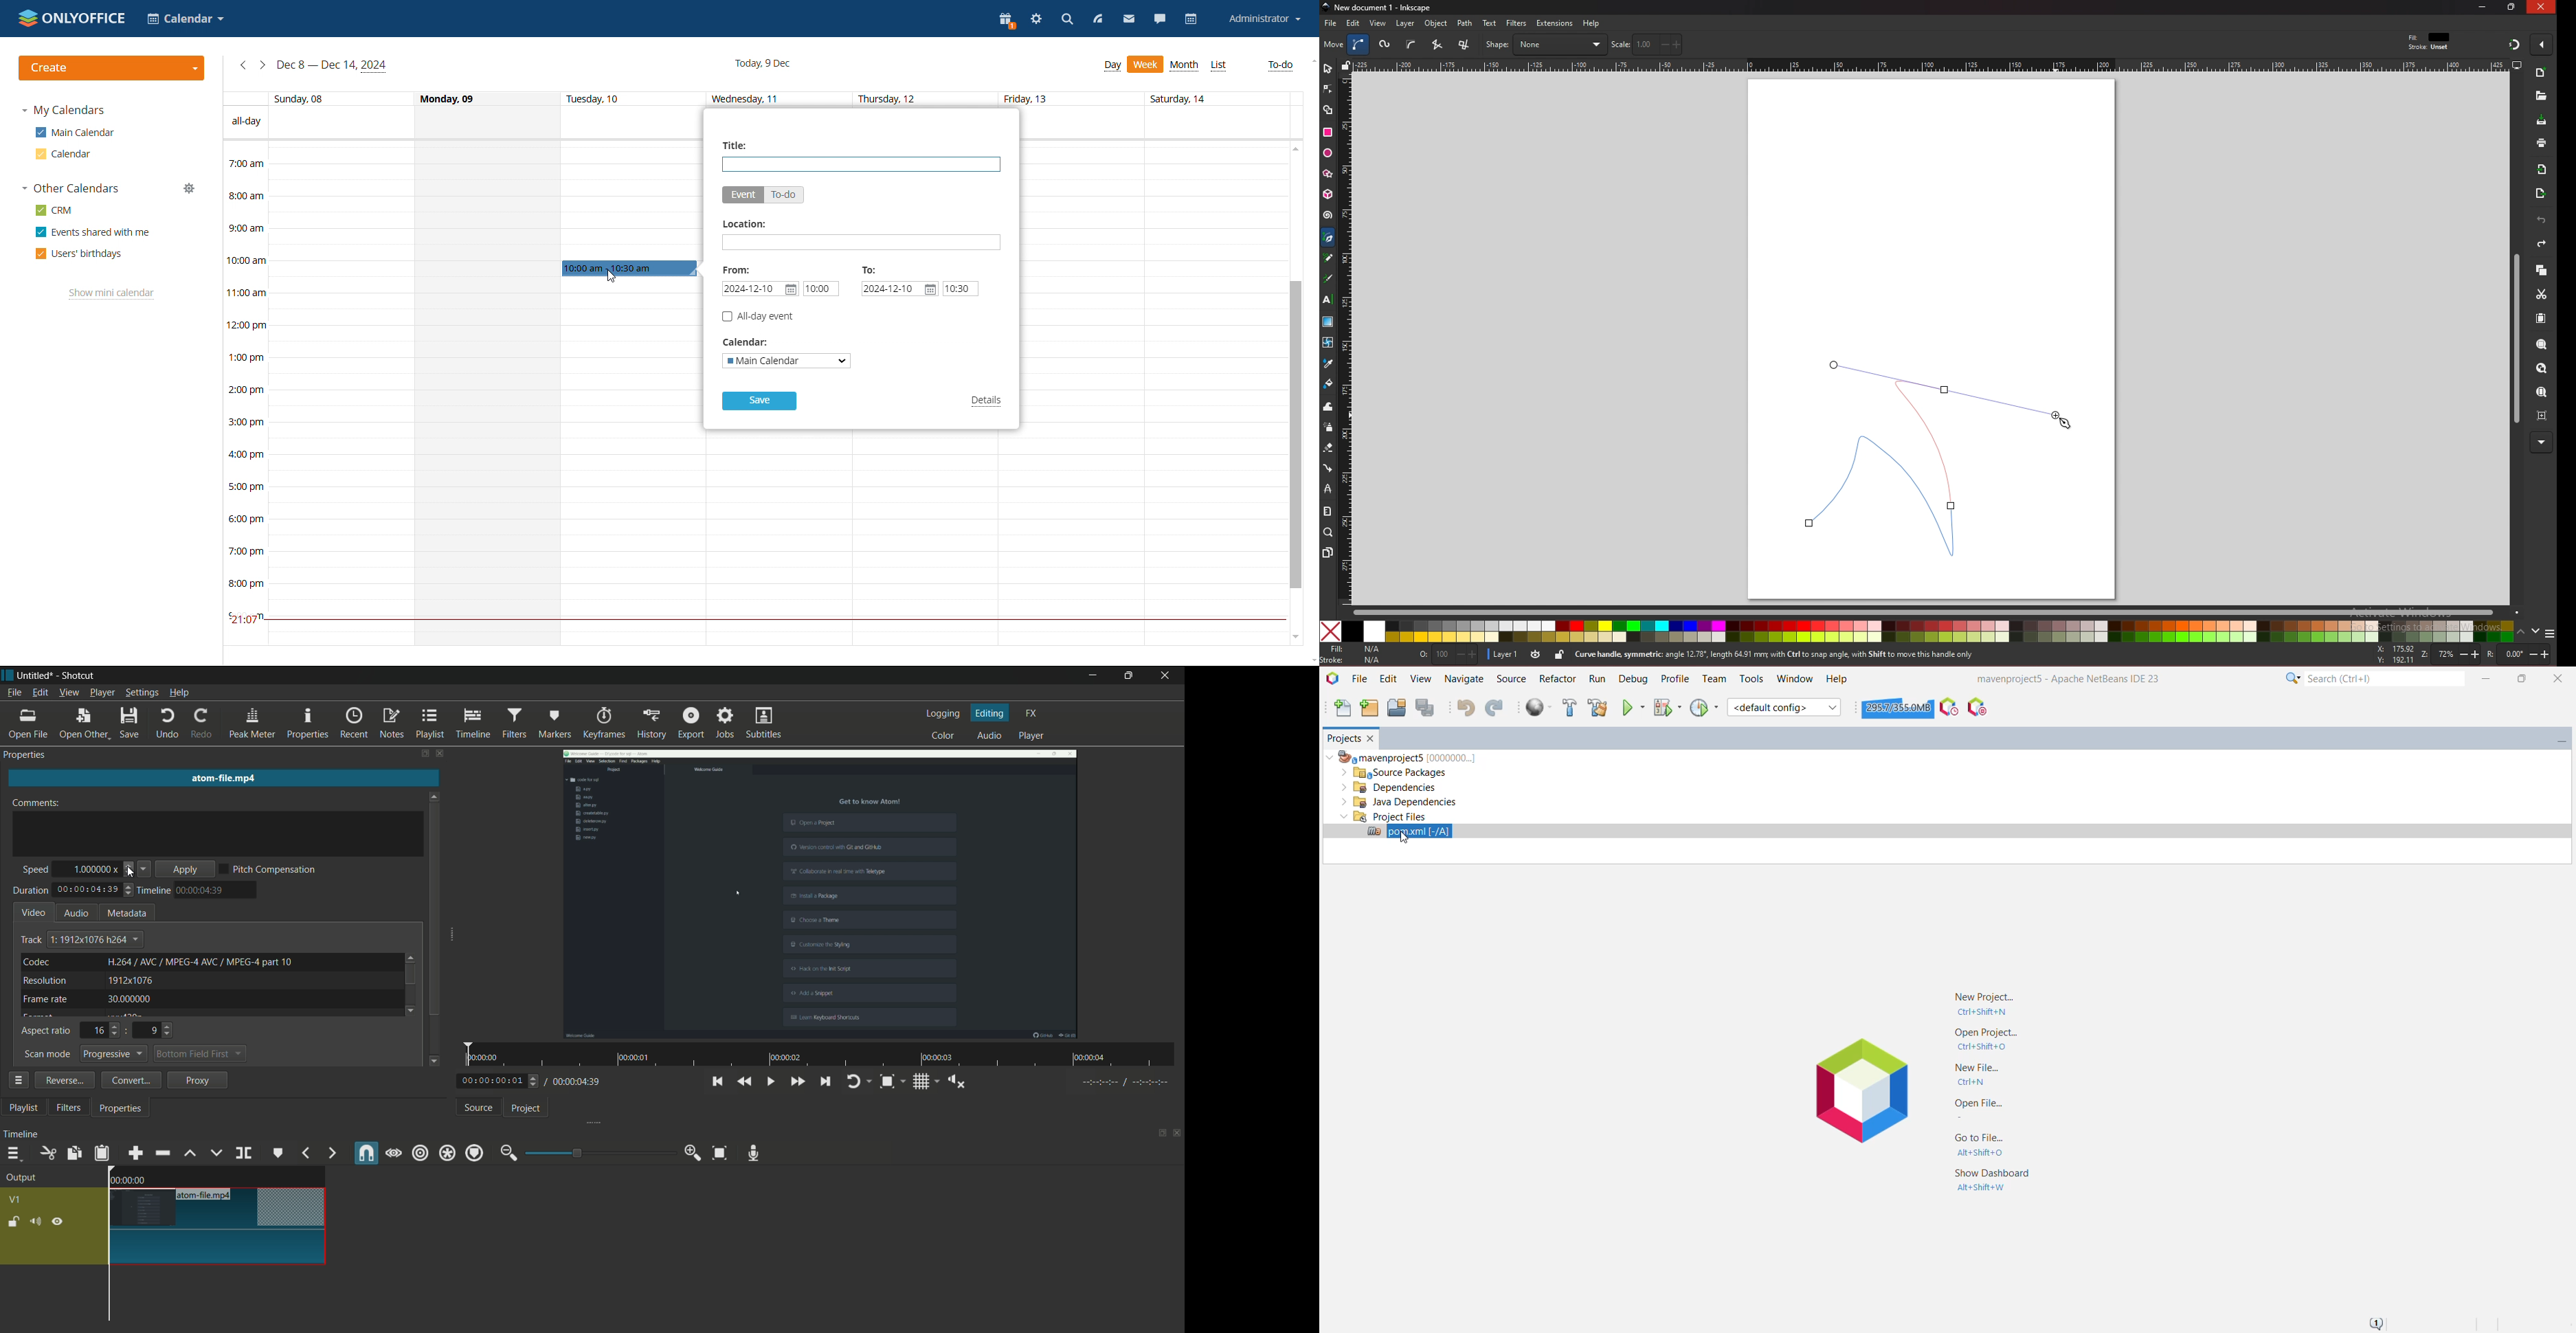  Describe the element at coordinates (945, 736) in the screenshot. I see `color` at that location.